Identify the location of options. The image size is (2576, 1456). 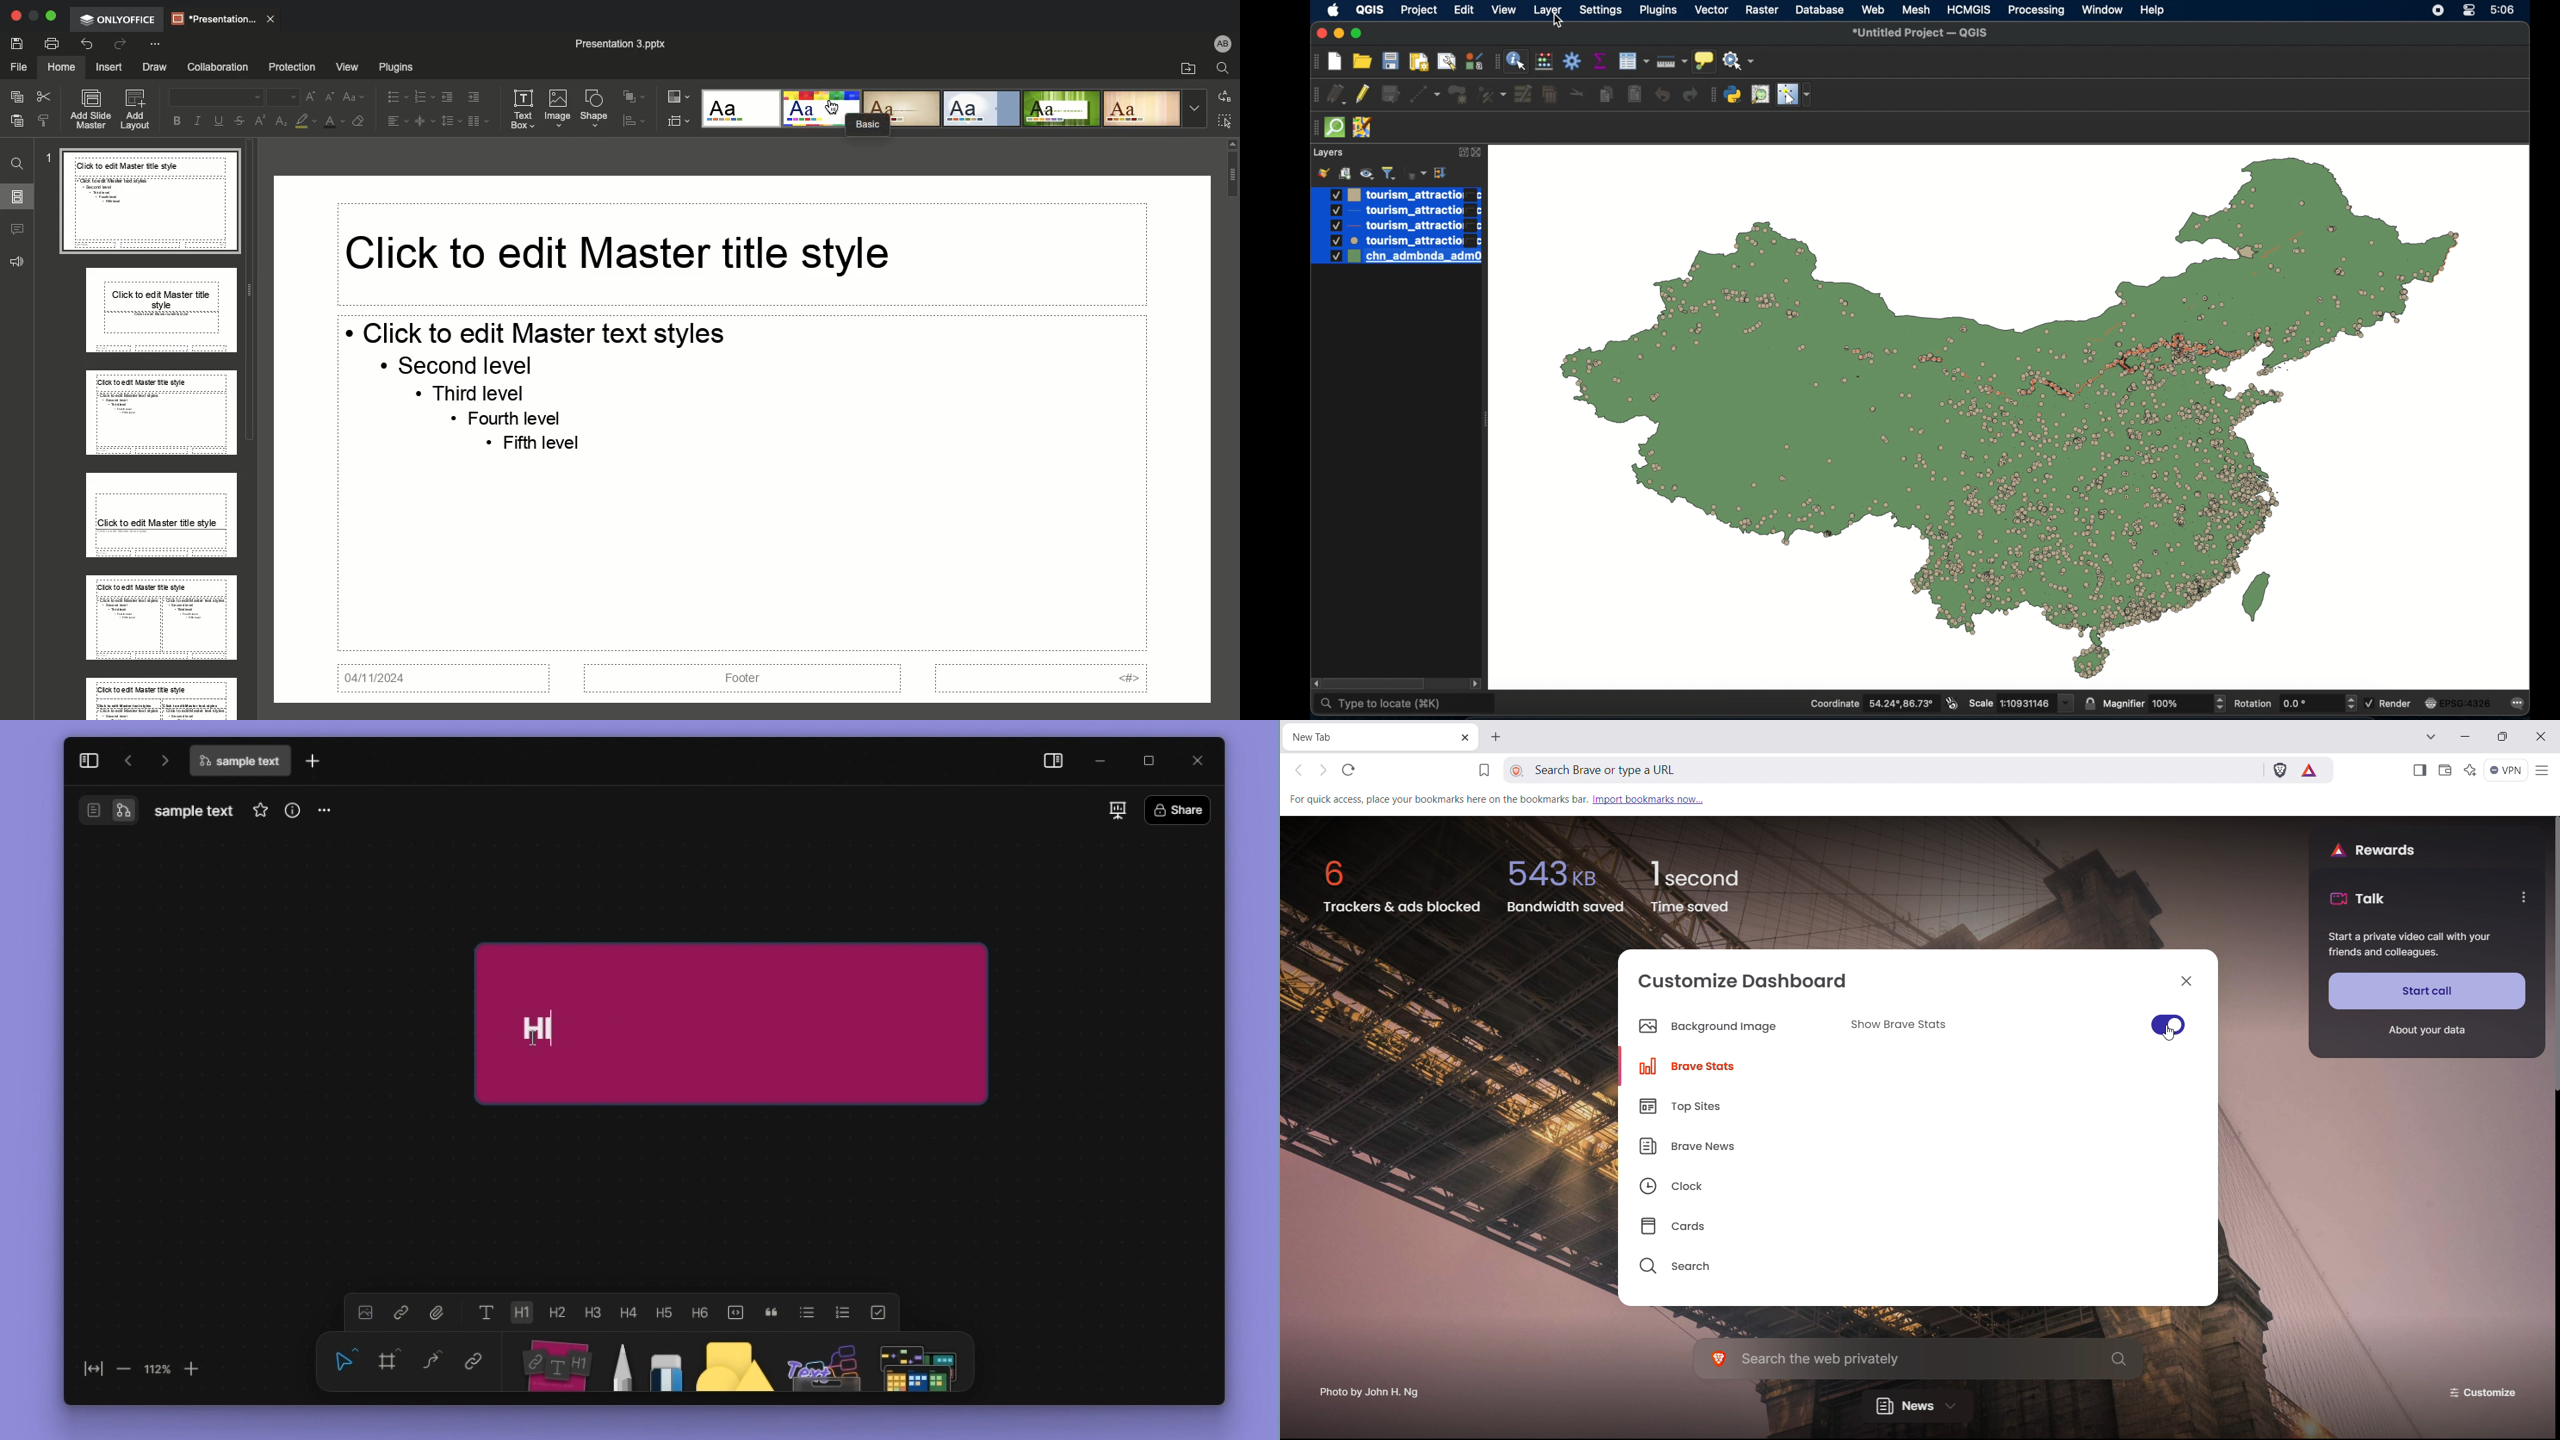
(2522, 897).